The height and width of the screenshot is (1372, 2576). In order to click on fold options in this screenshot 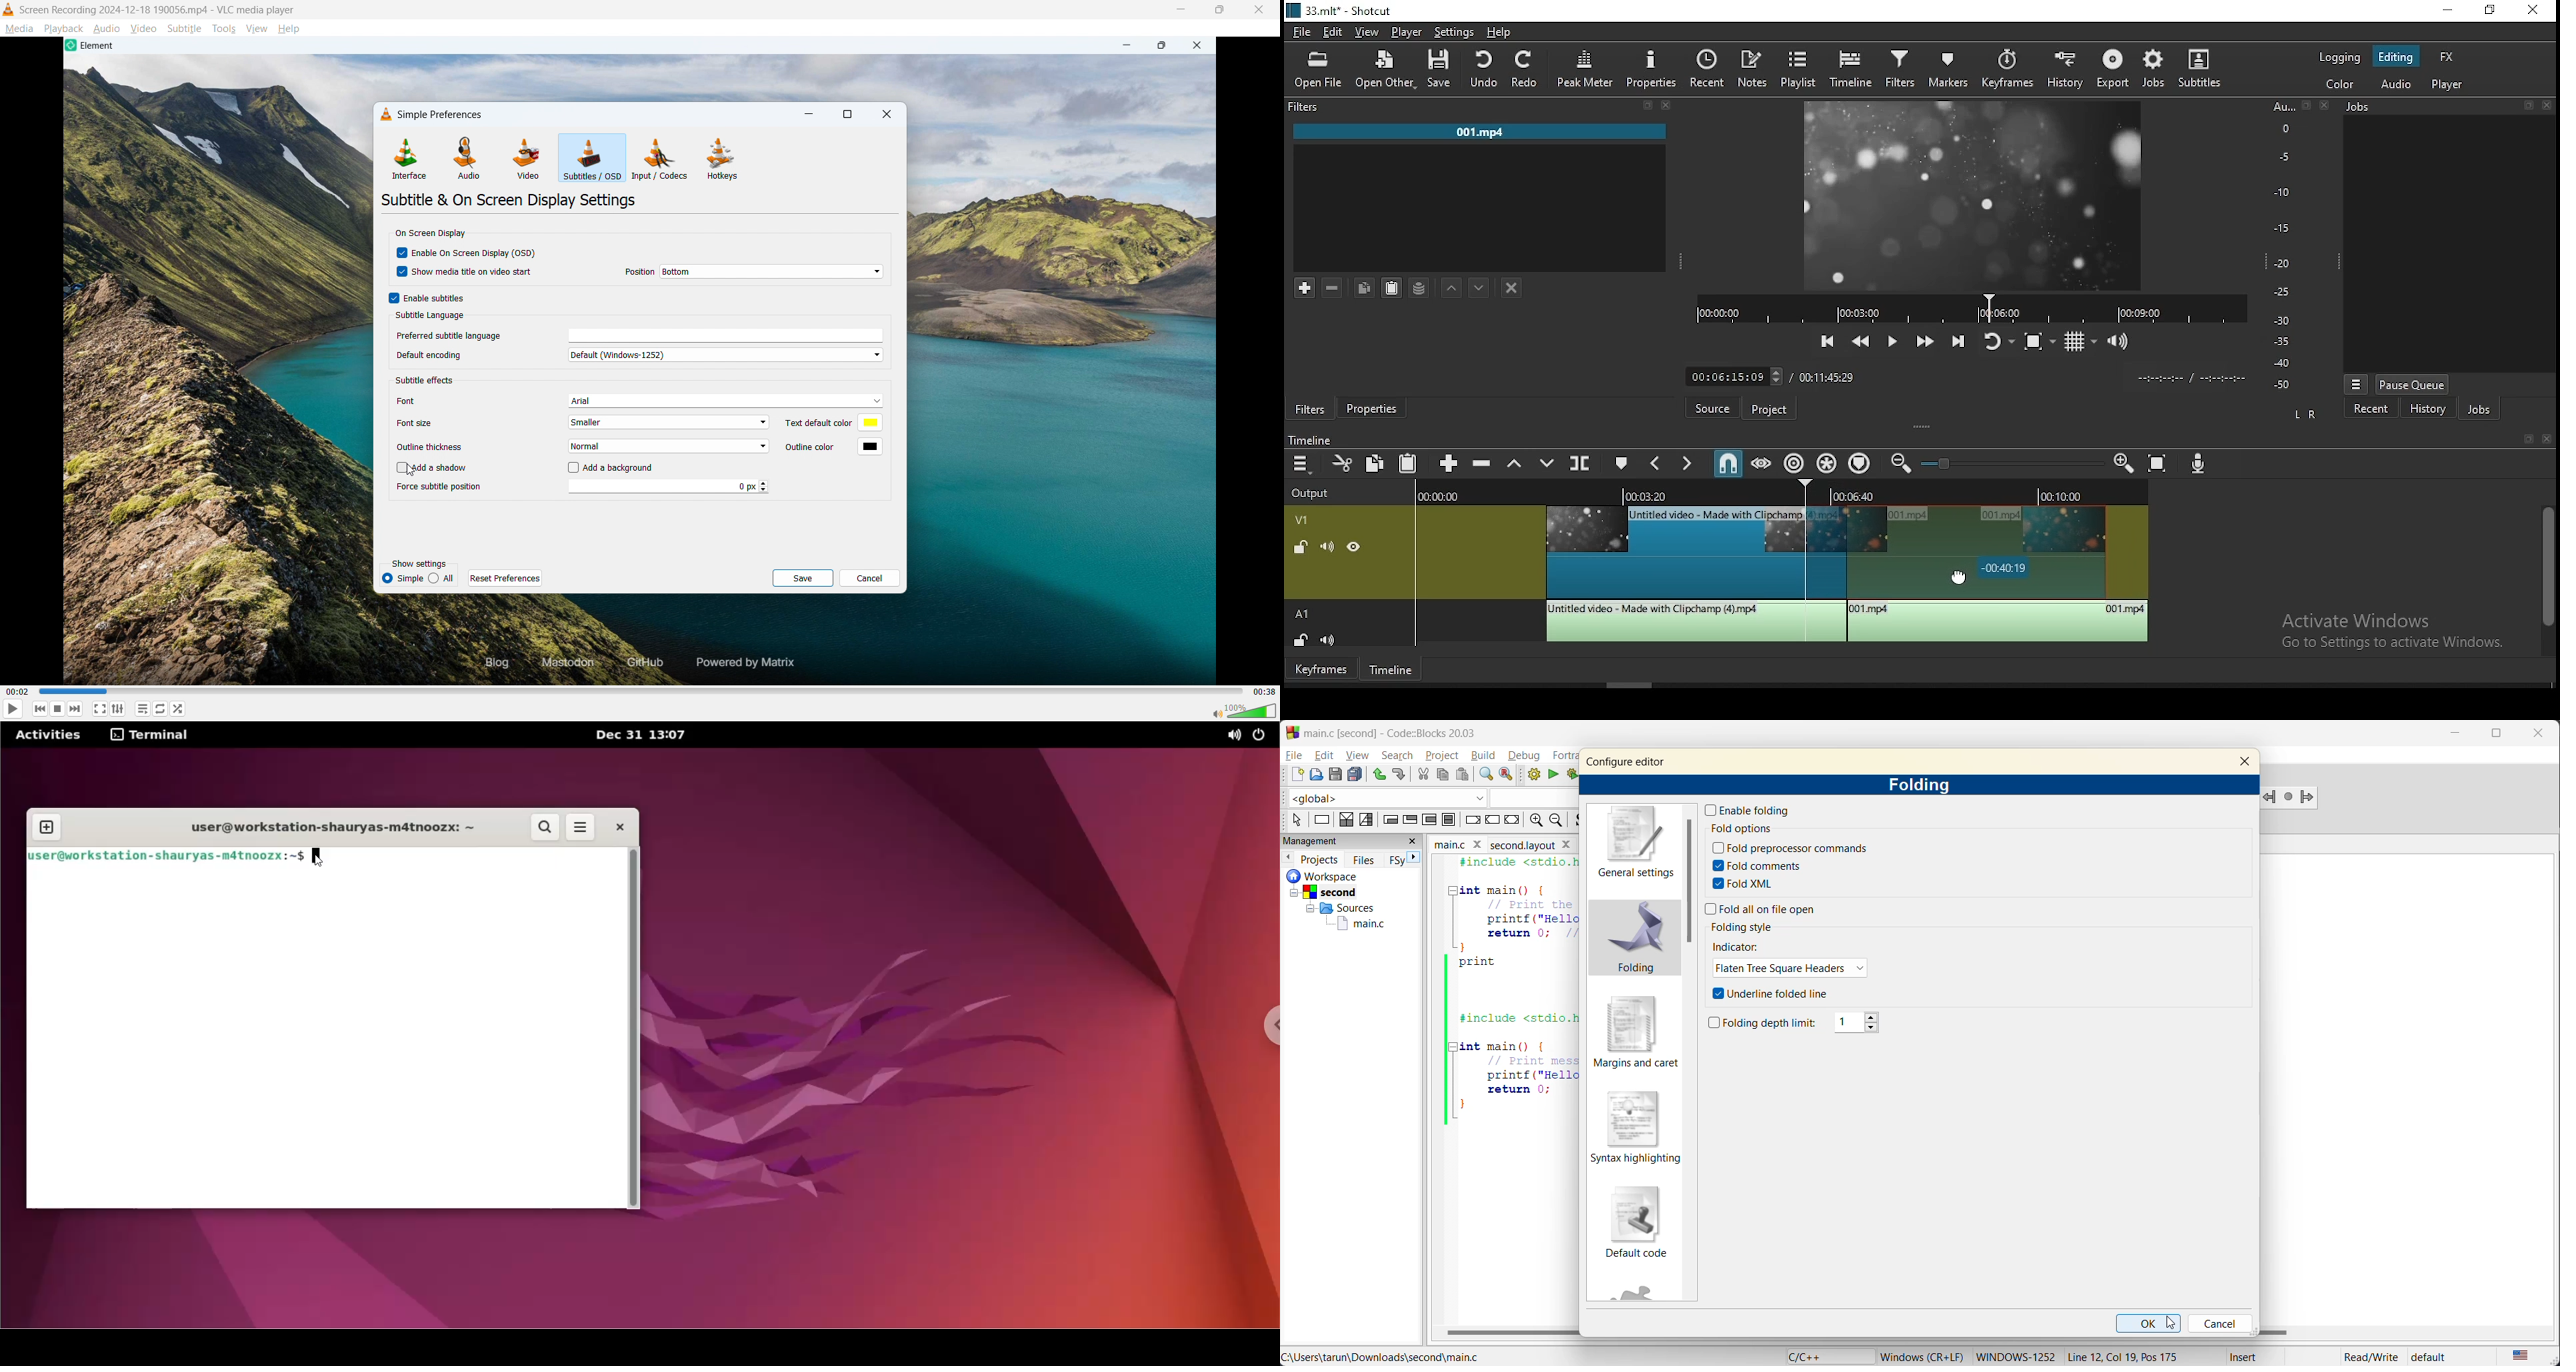, I will do `click(1740, 829)`.